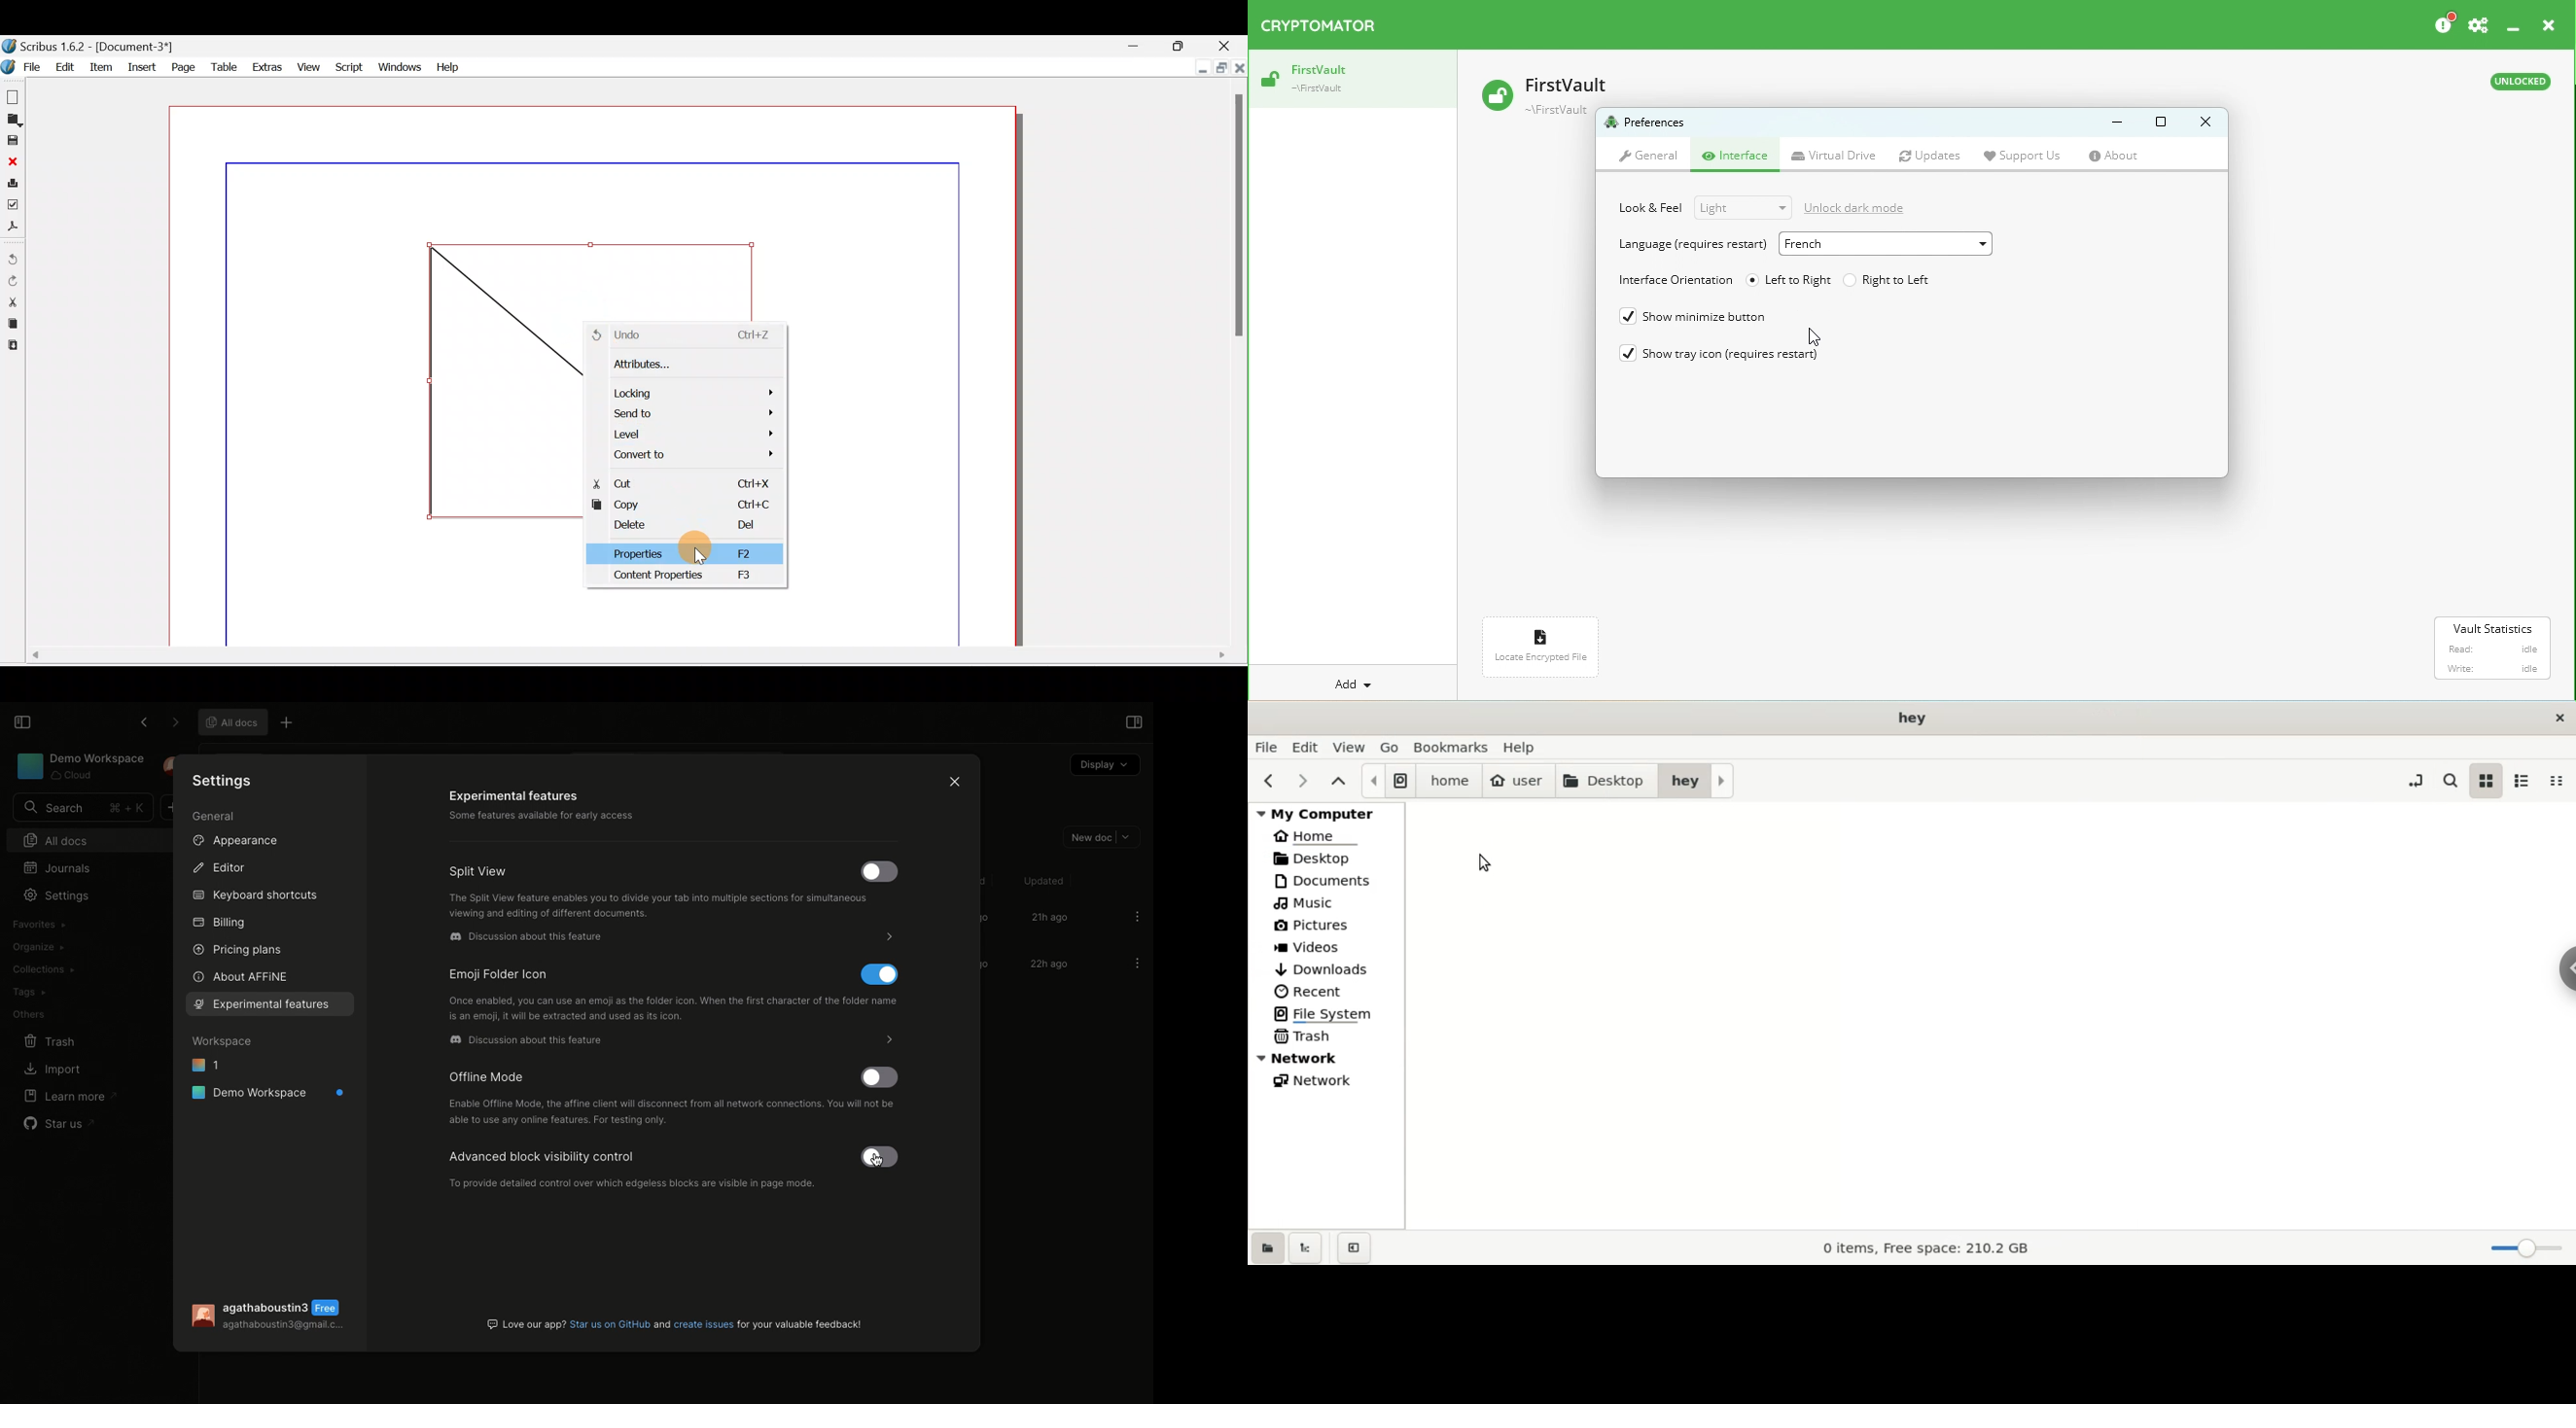 The width and height of the screenshot is (2576, 1428). Describe the element at coordinates (348, 67) in the screenshot. I see `Script` at that location.